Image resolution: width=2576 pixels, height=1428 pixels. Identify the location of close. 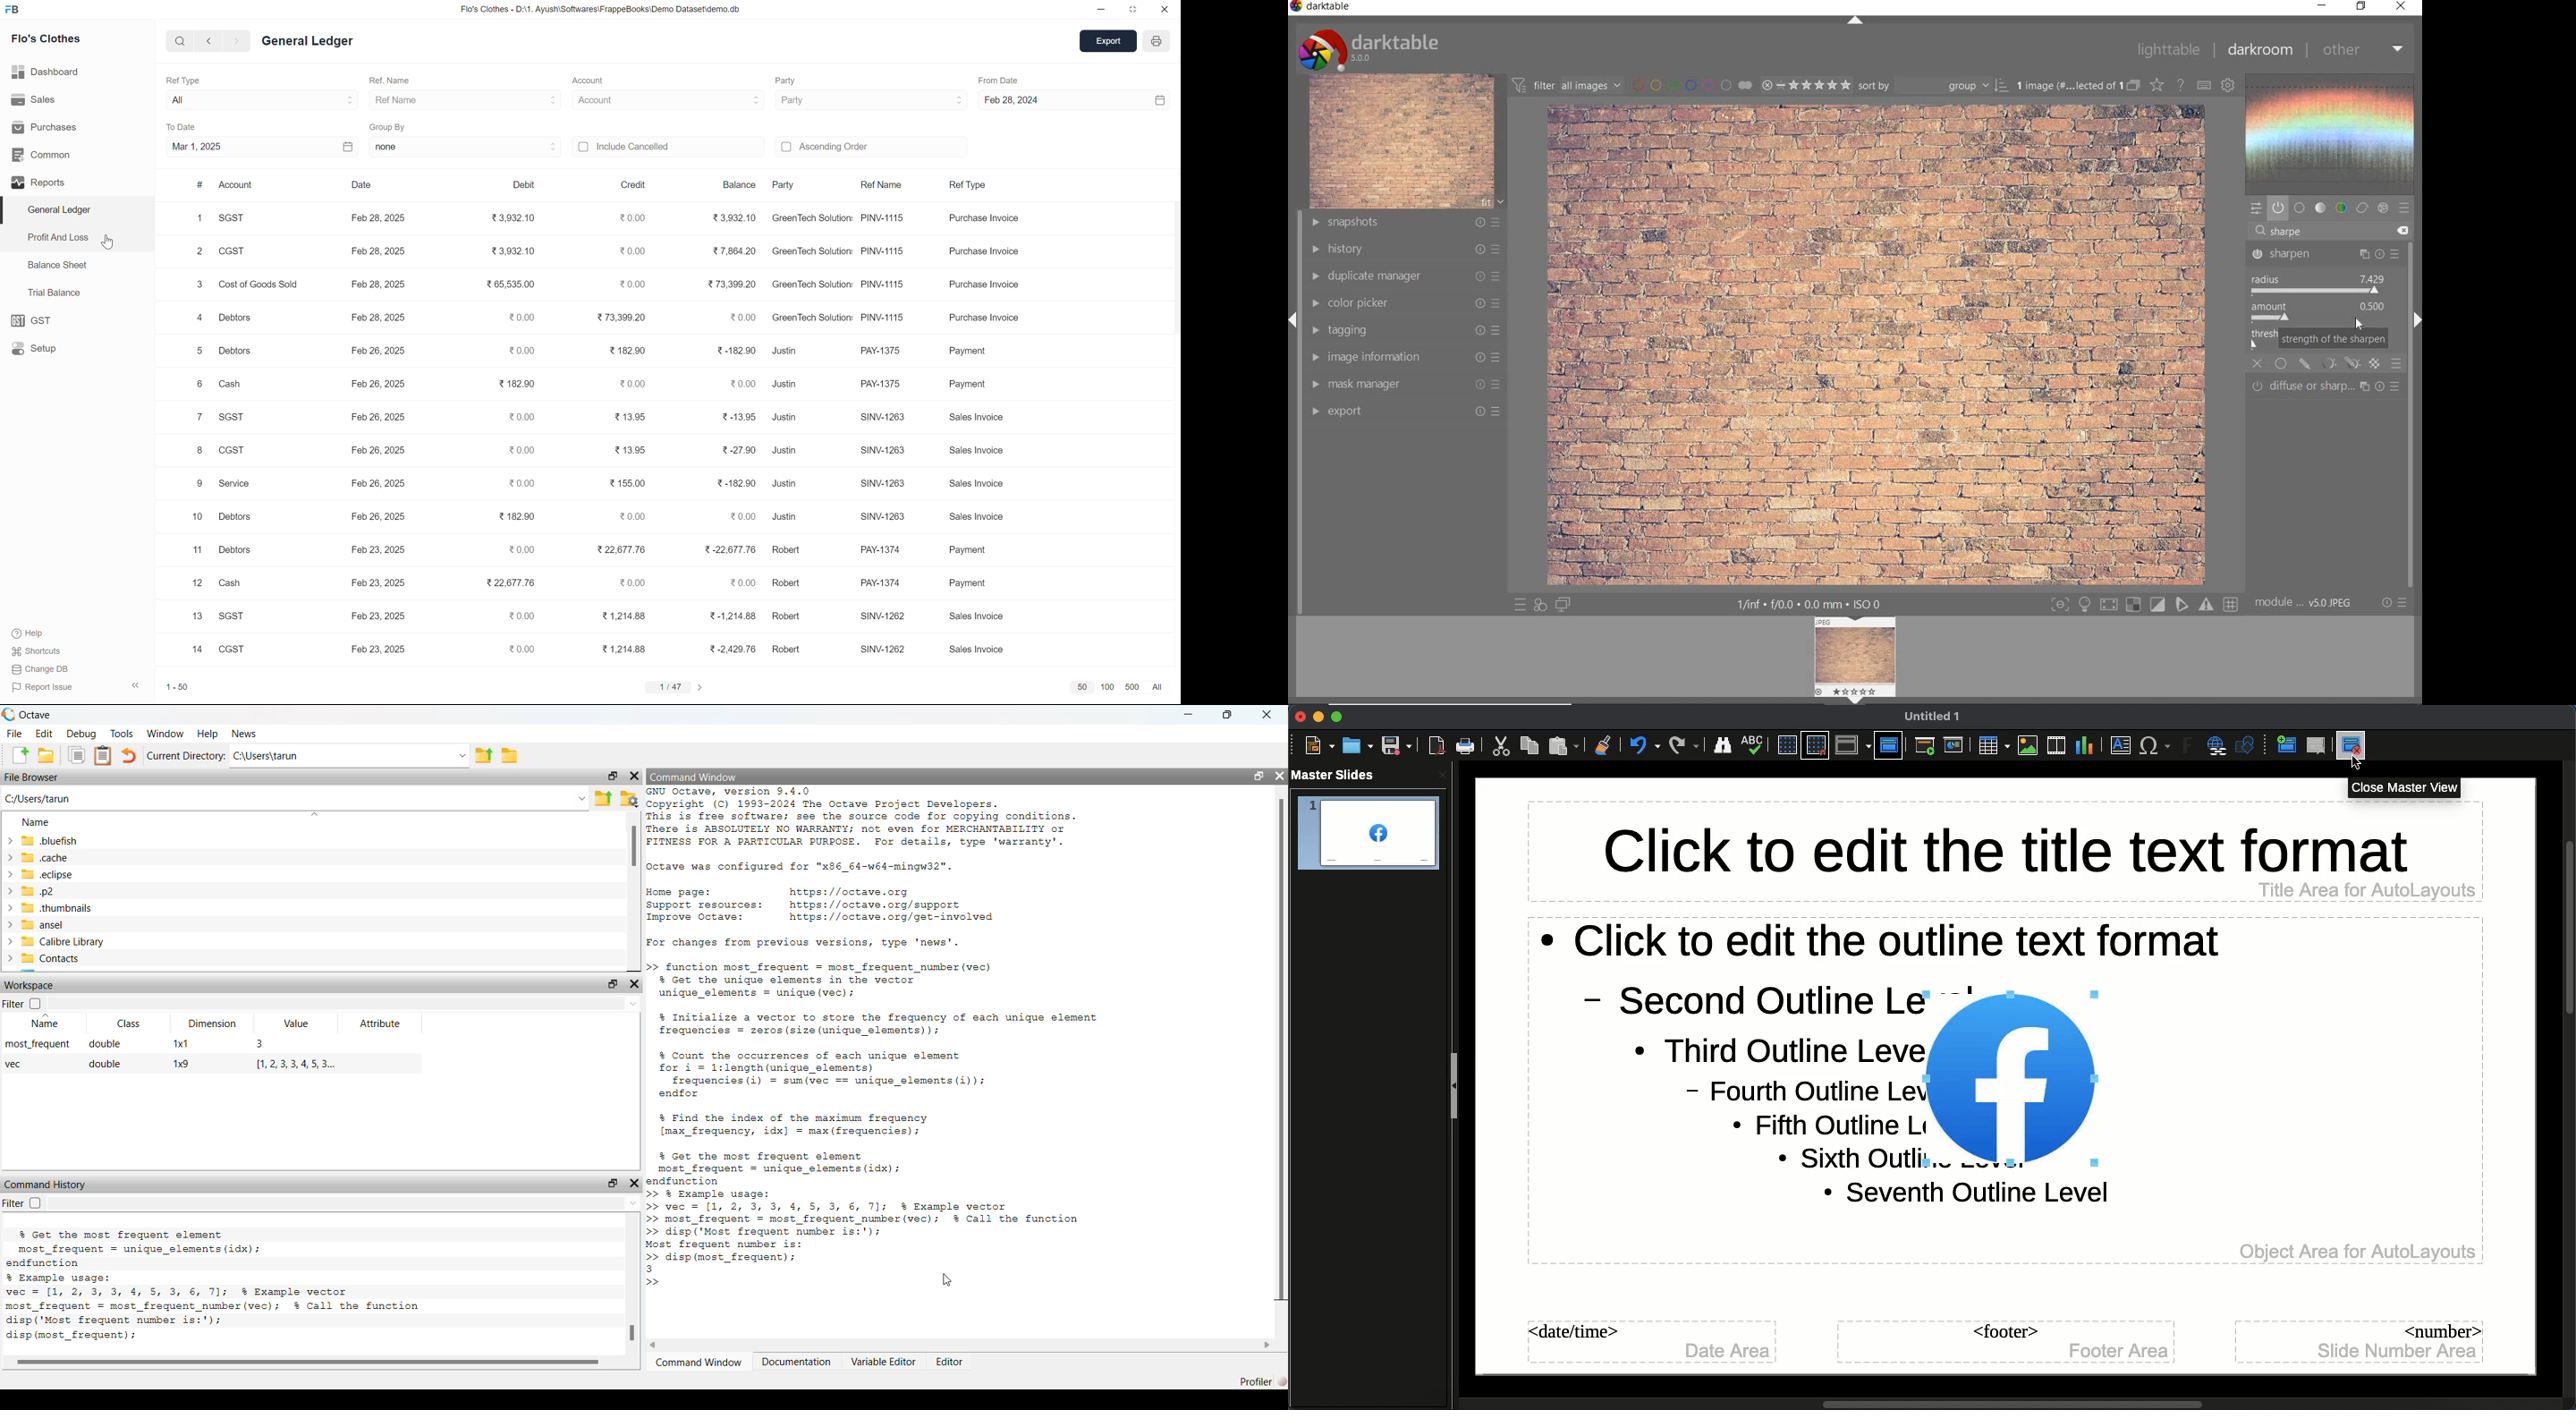
(1265, 715).